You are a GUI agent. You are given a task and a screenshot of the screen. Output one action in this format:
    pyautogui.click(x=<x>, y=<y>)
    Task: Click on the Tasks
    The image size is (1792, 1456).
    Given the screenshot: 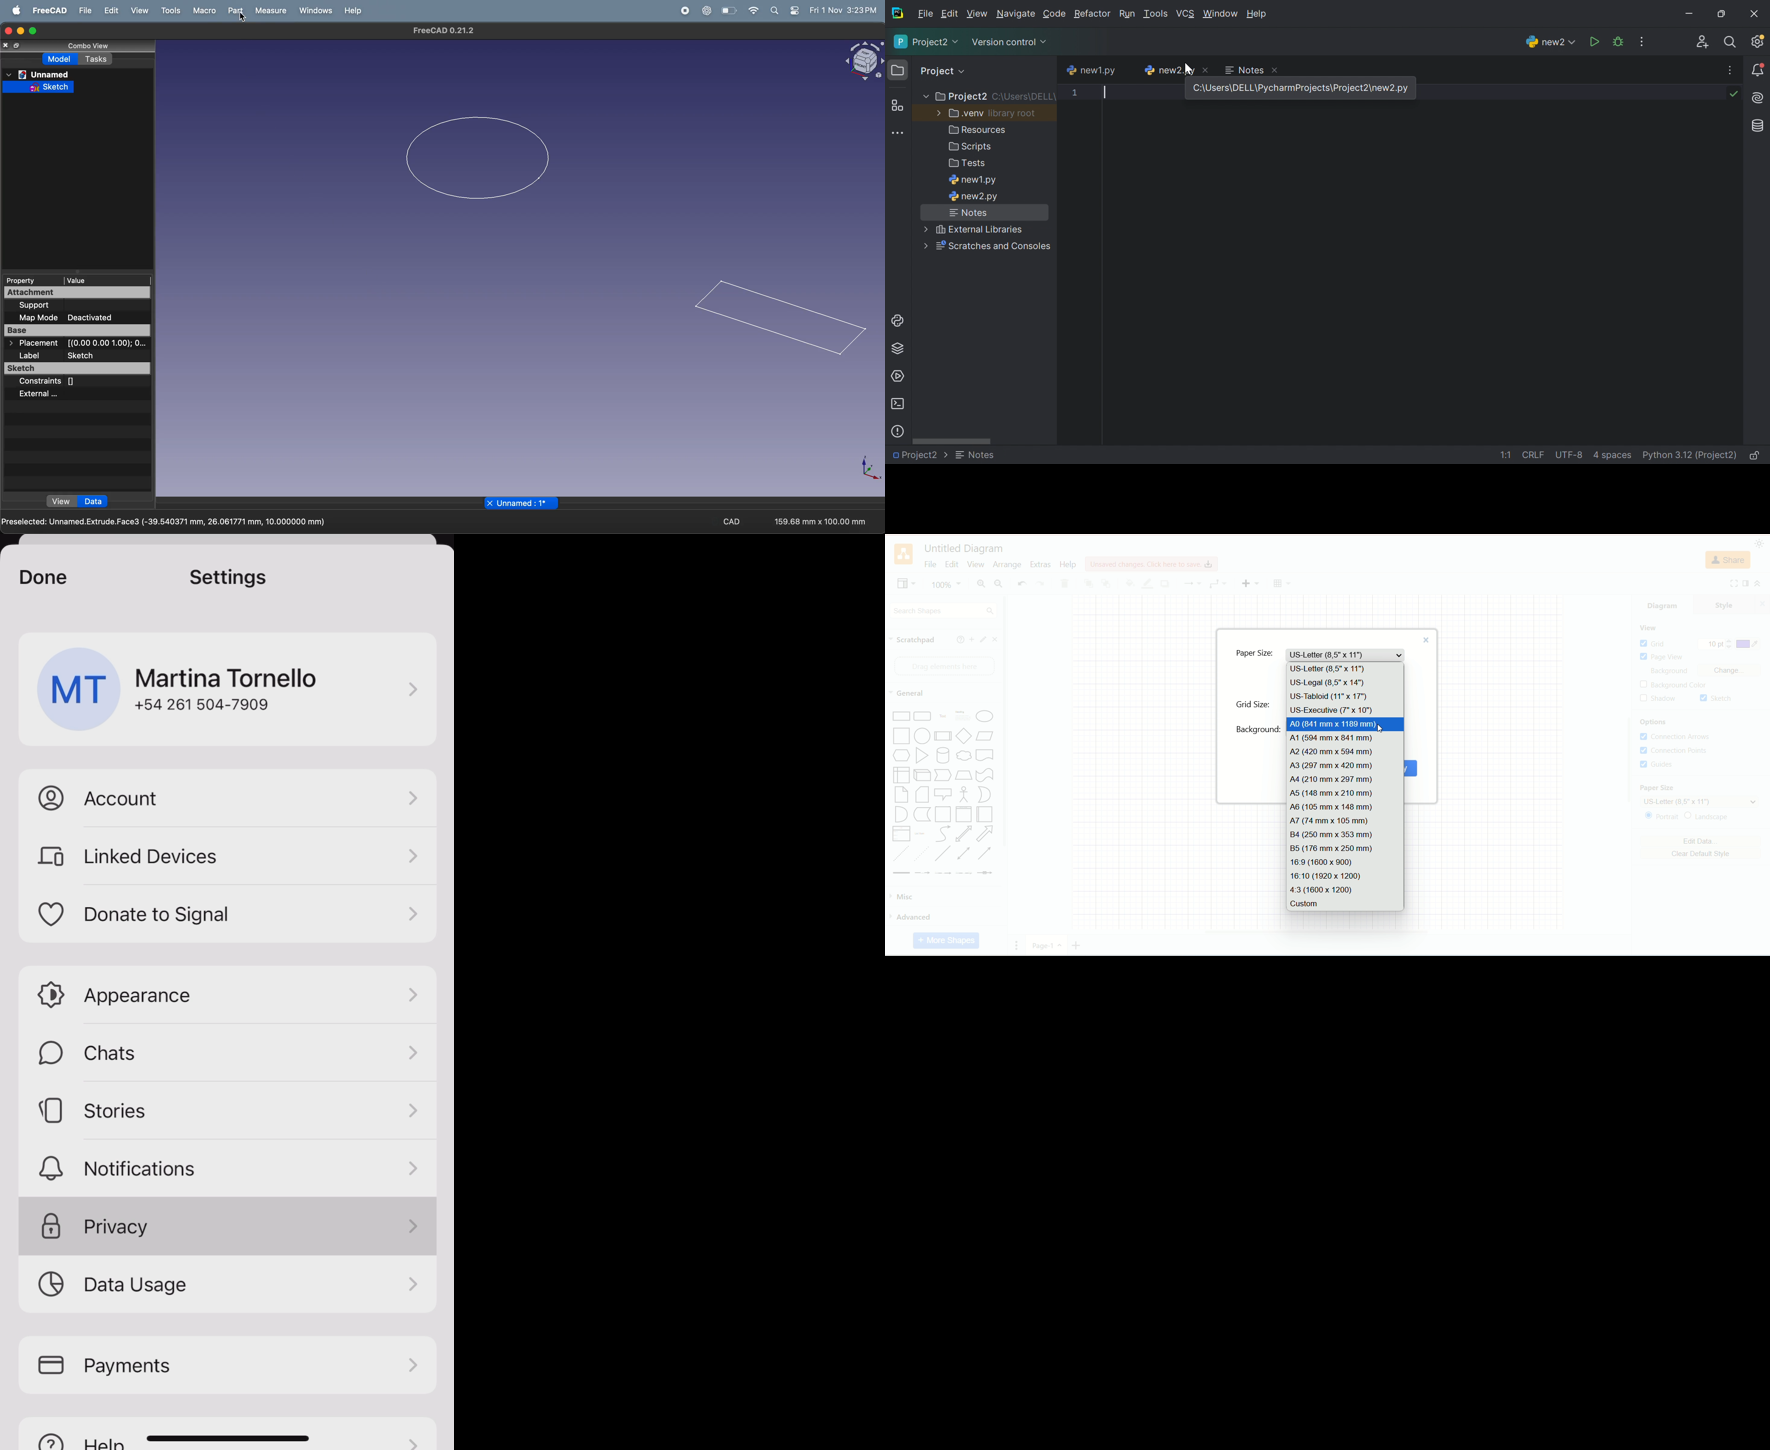 What is the action you would take?
    pyautogui.click(x=96, y=59)
    